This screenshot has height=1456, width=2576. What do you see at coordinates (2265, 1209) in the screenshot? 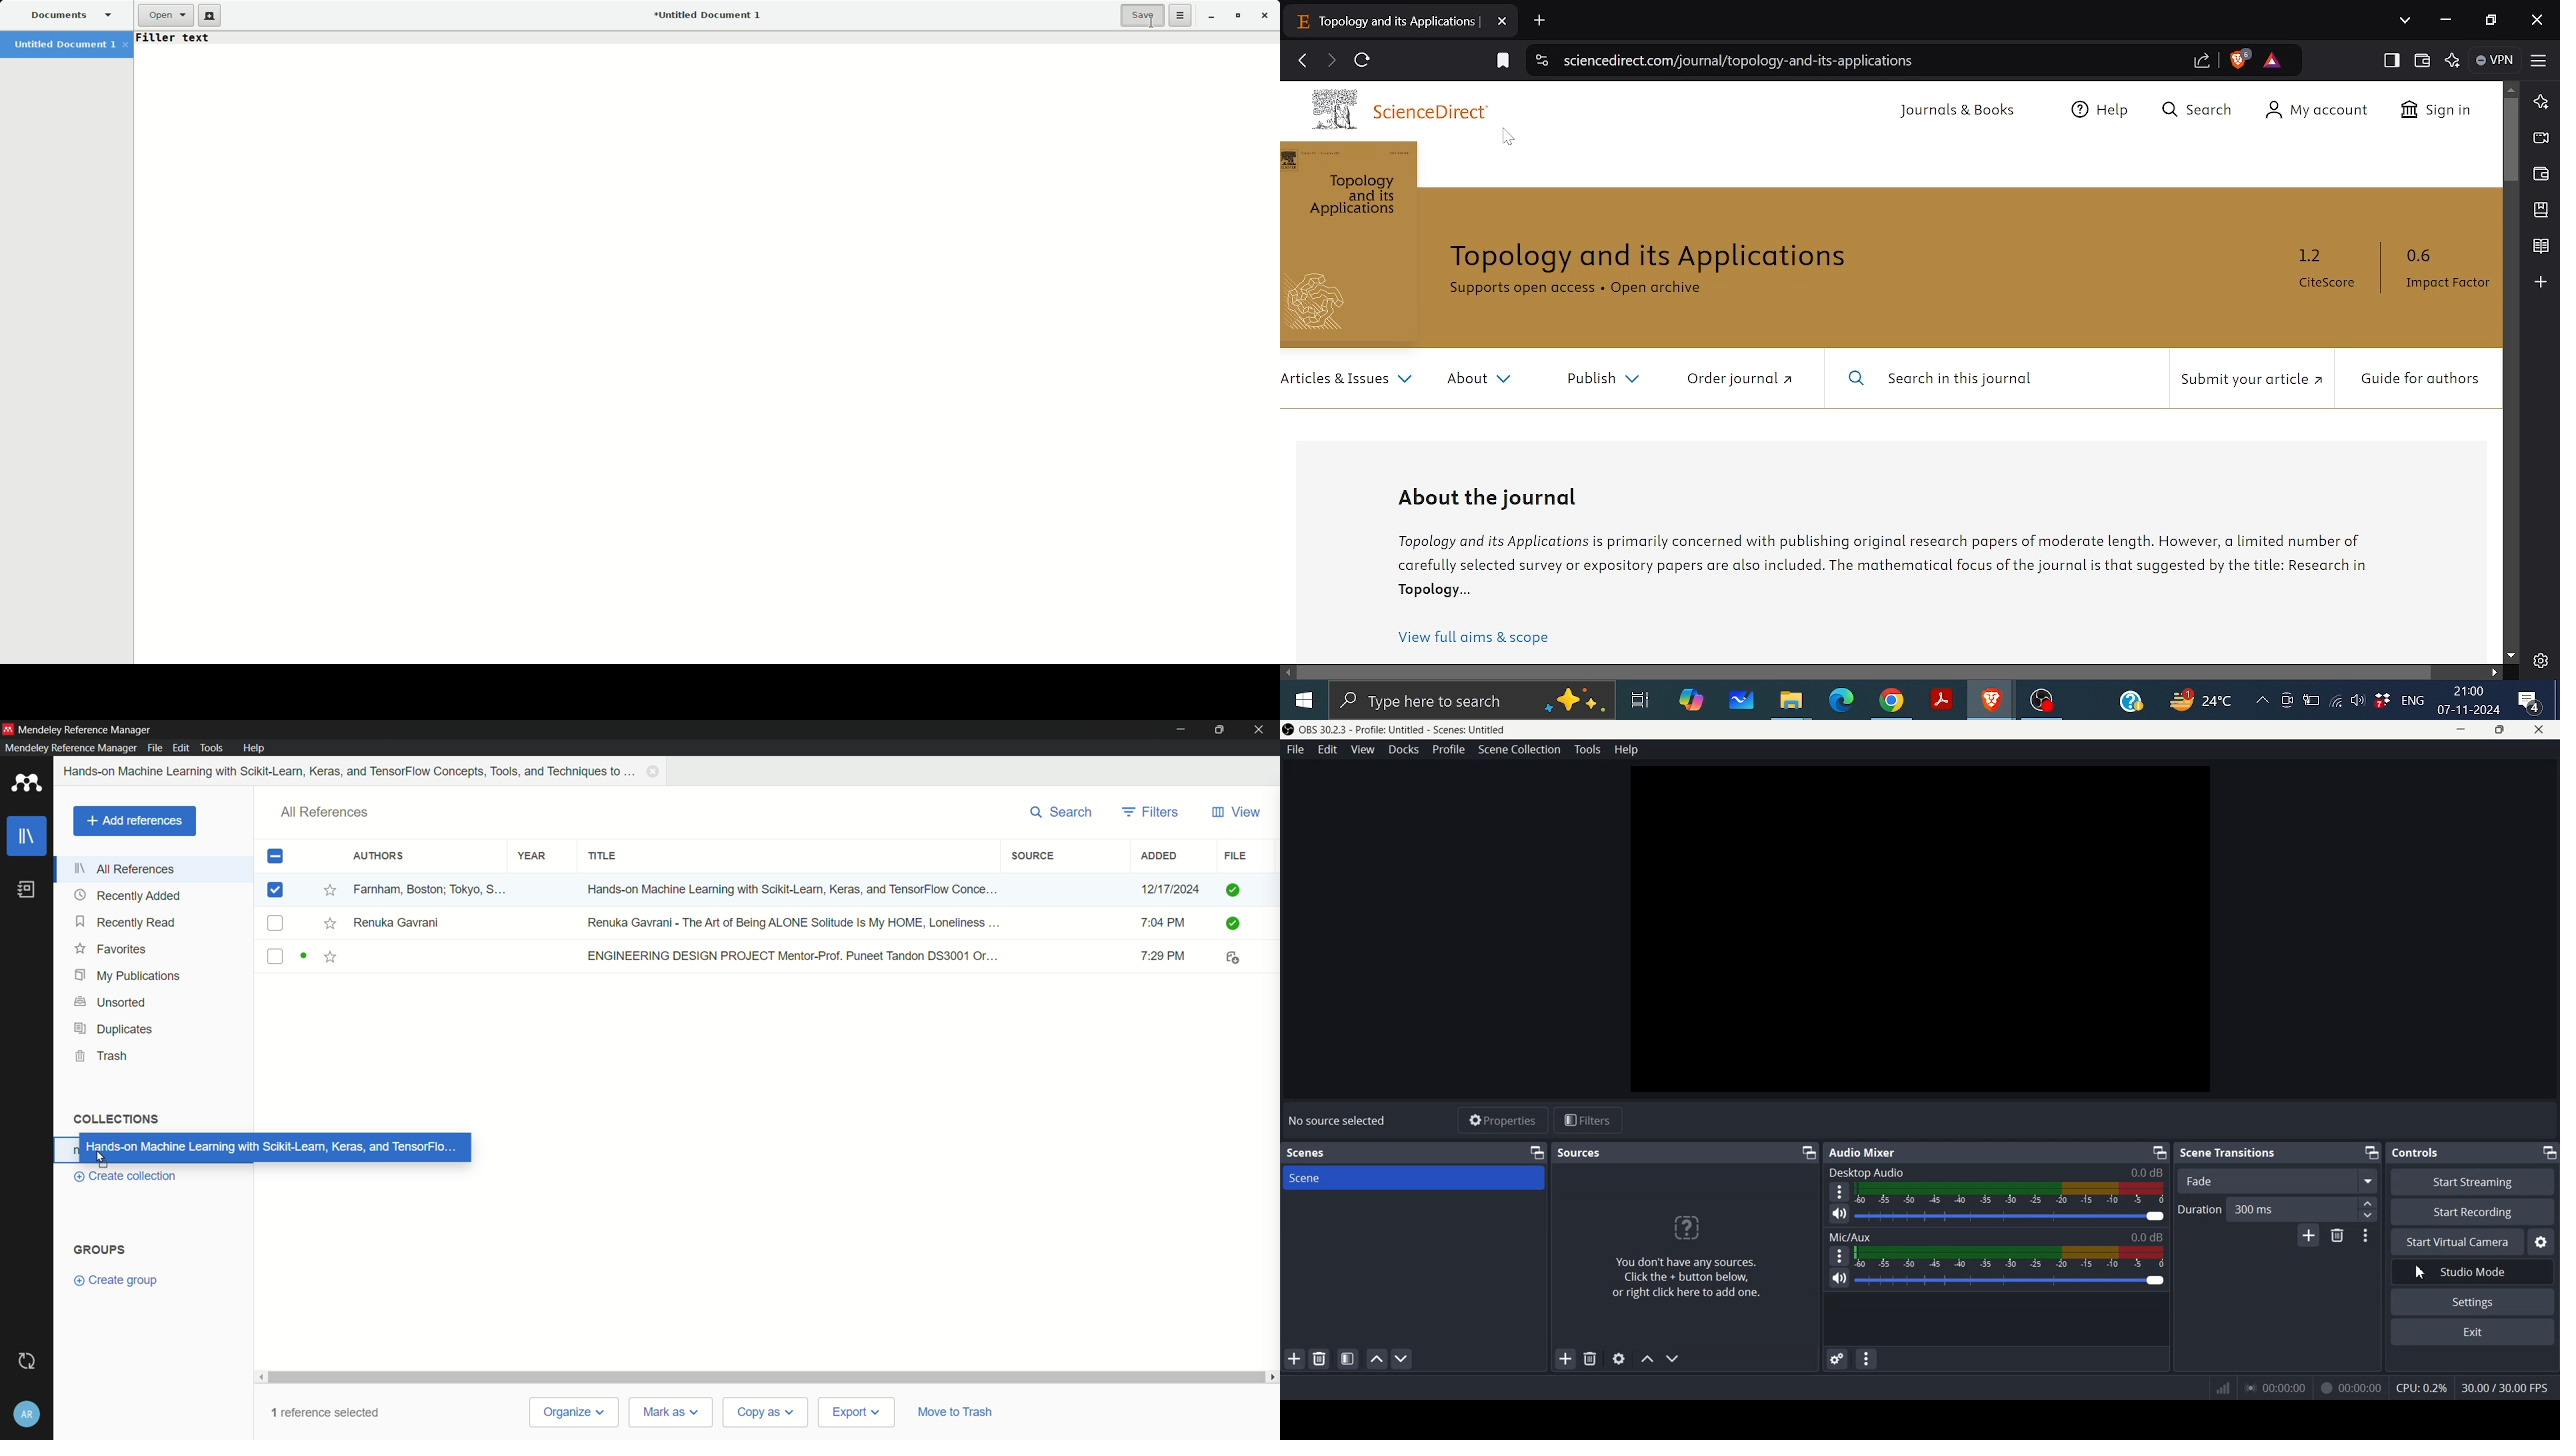
I see `Duration` at bounding box center [2265, 1209].